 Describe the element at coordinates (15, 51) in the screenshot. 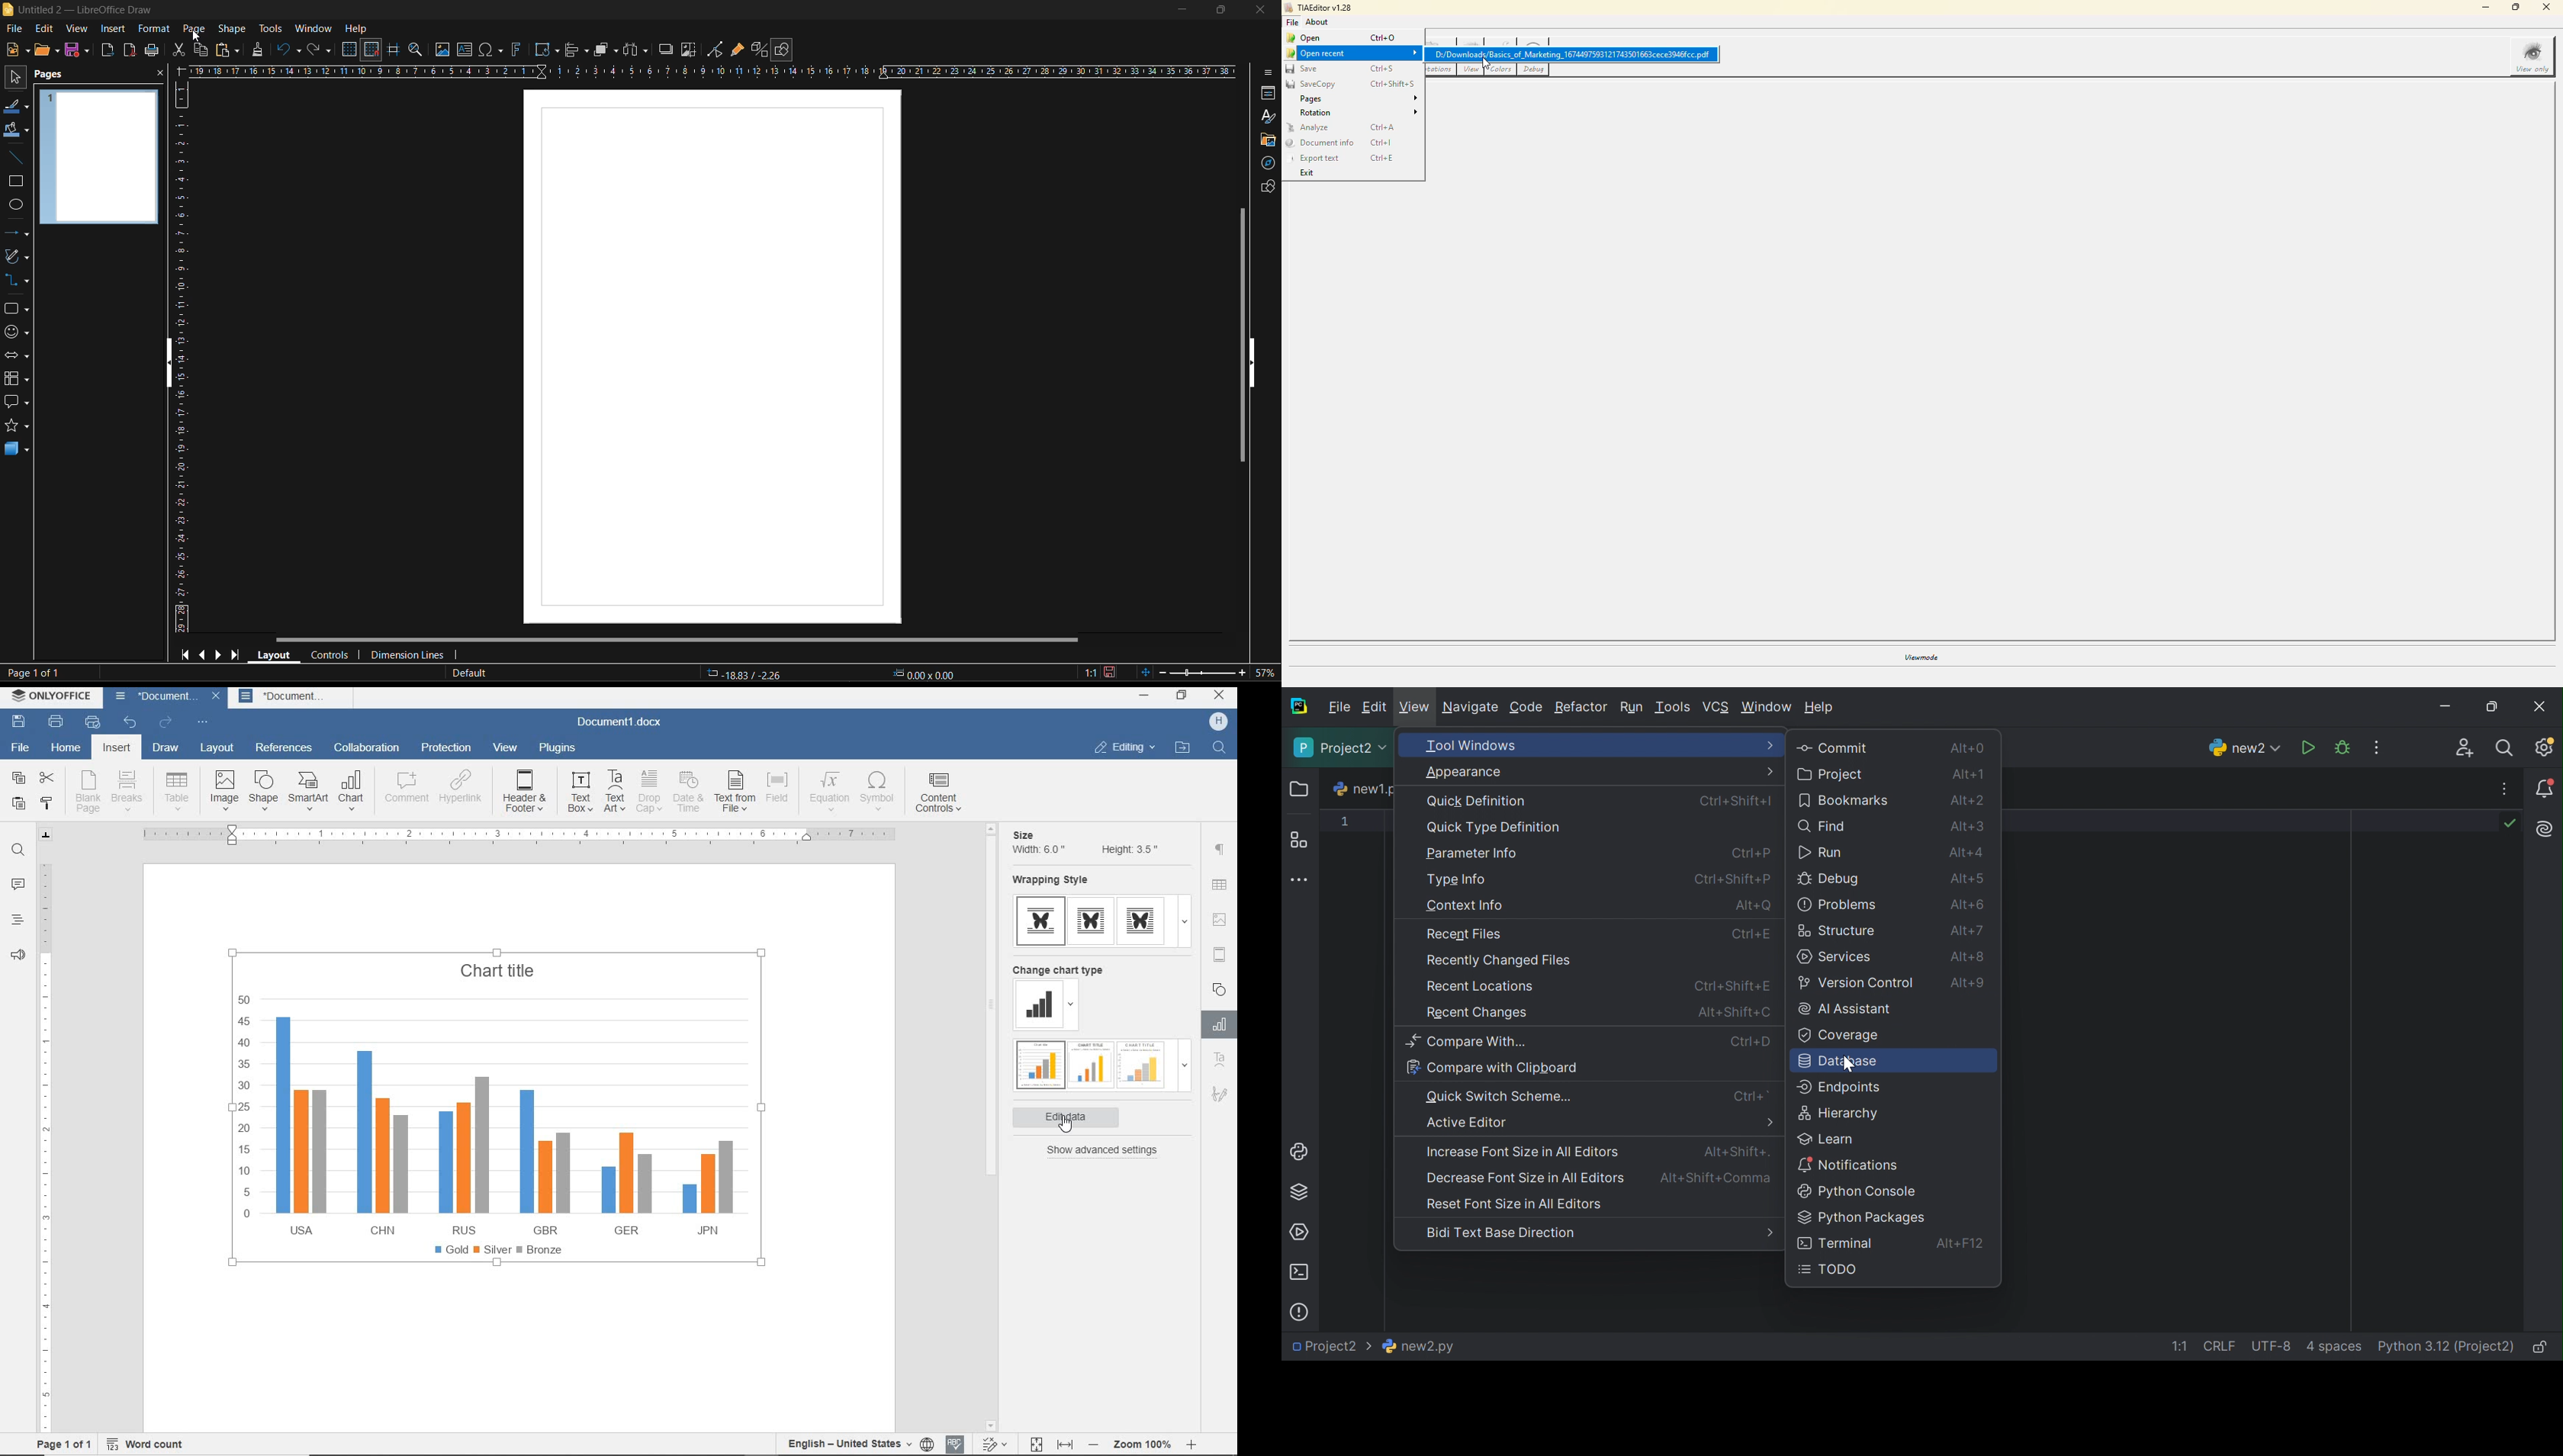

I see `new` at that location.